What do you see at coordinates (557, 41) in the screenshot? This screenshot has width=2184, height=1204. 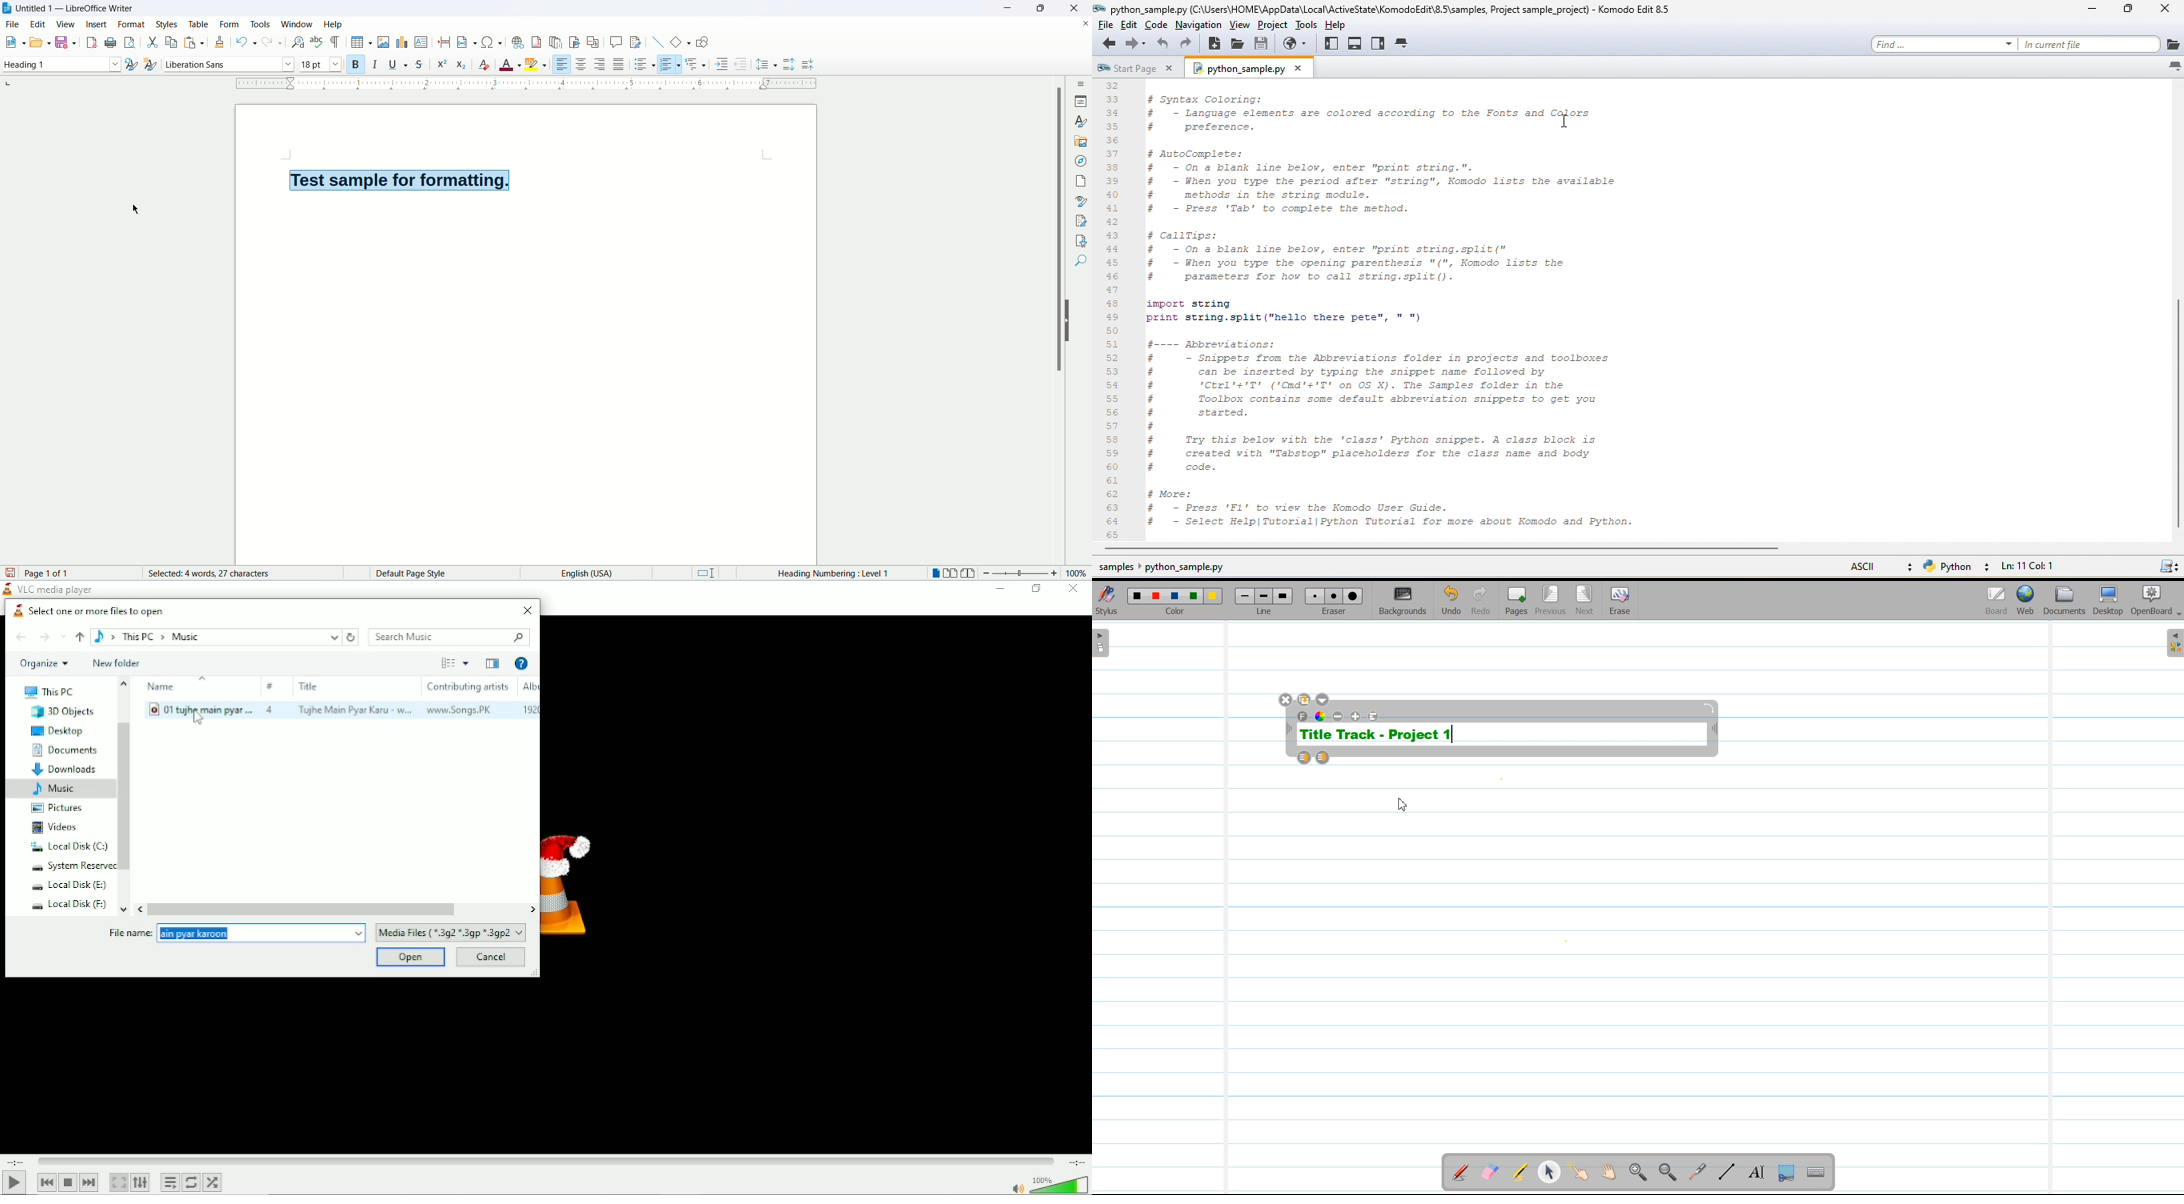 I see `insert endnote` at bounding box center [557, 41].